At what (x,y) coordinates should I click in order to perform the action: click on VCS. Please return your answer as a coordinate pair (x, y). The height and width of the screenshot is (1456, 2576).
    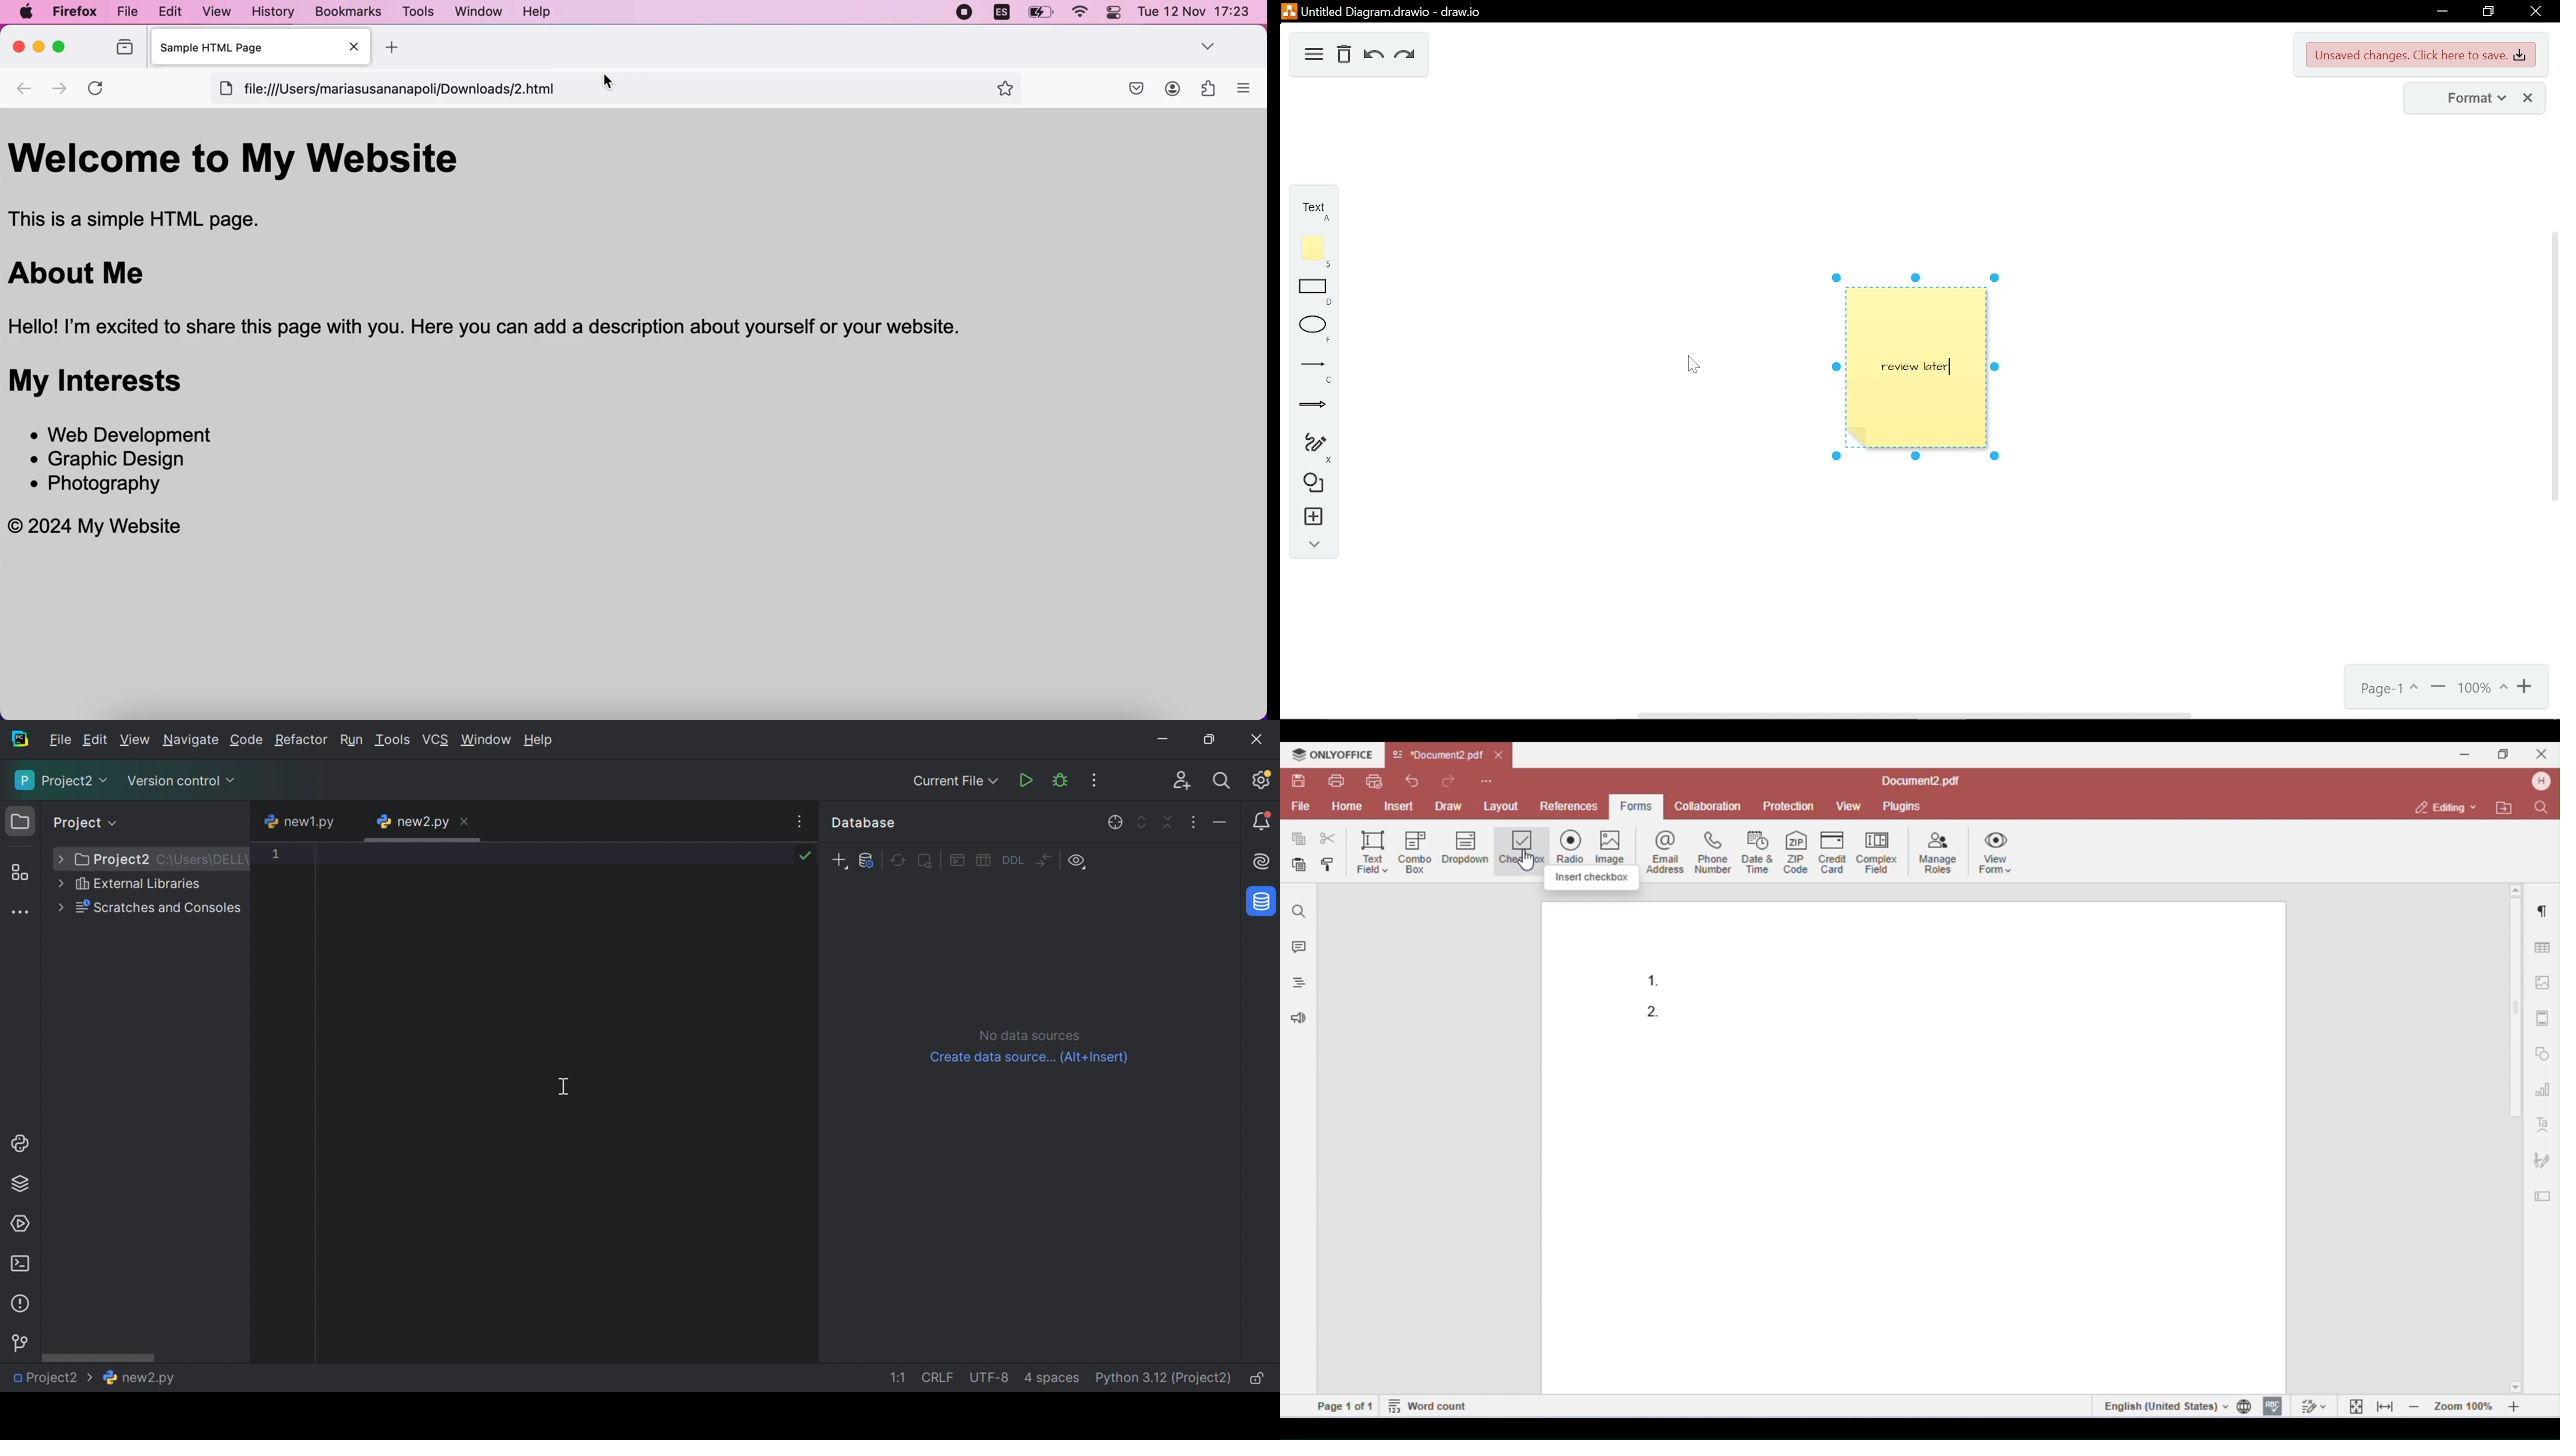
    Looking at the image, I should click on (437, 738).